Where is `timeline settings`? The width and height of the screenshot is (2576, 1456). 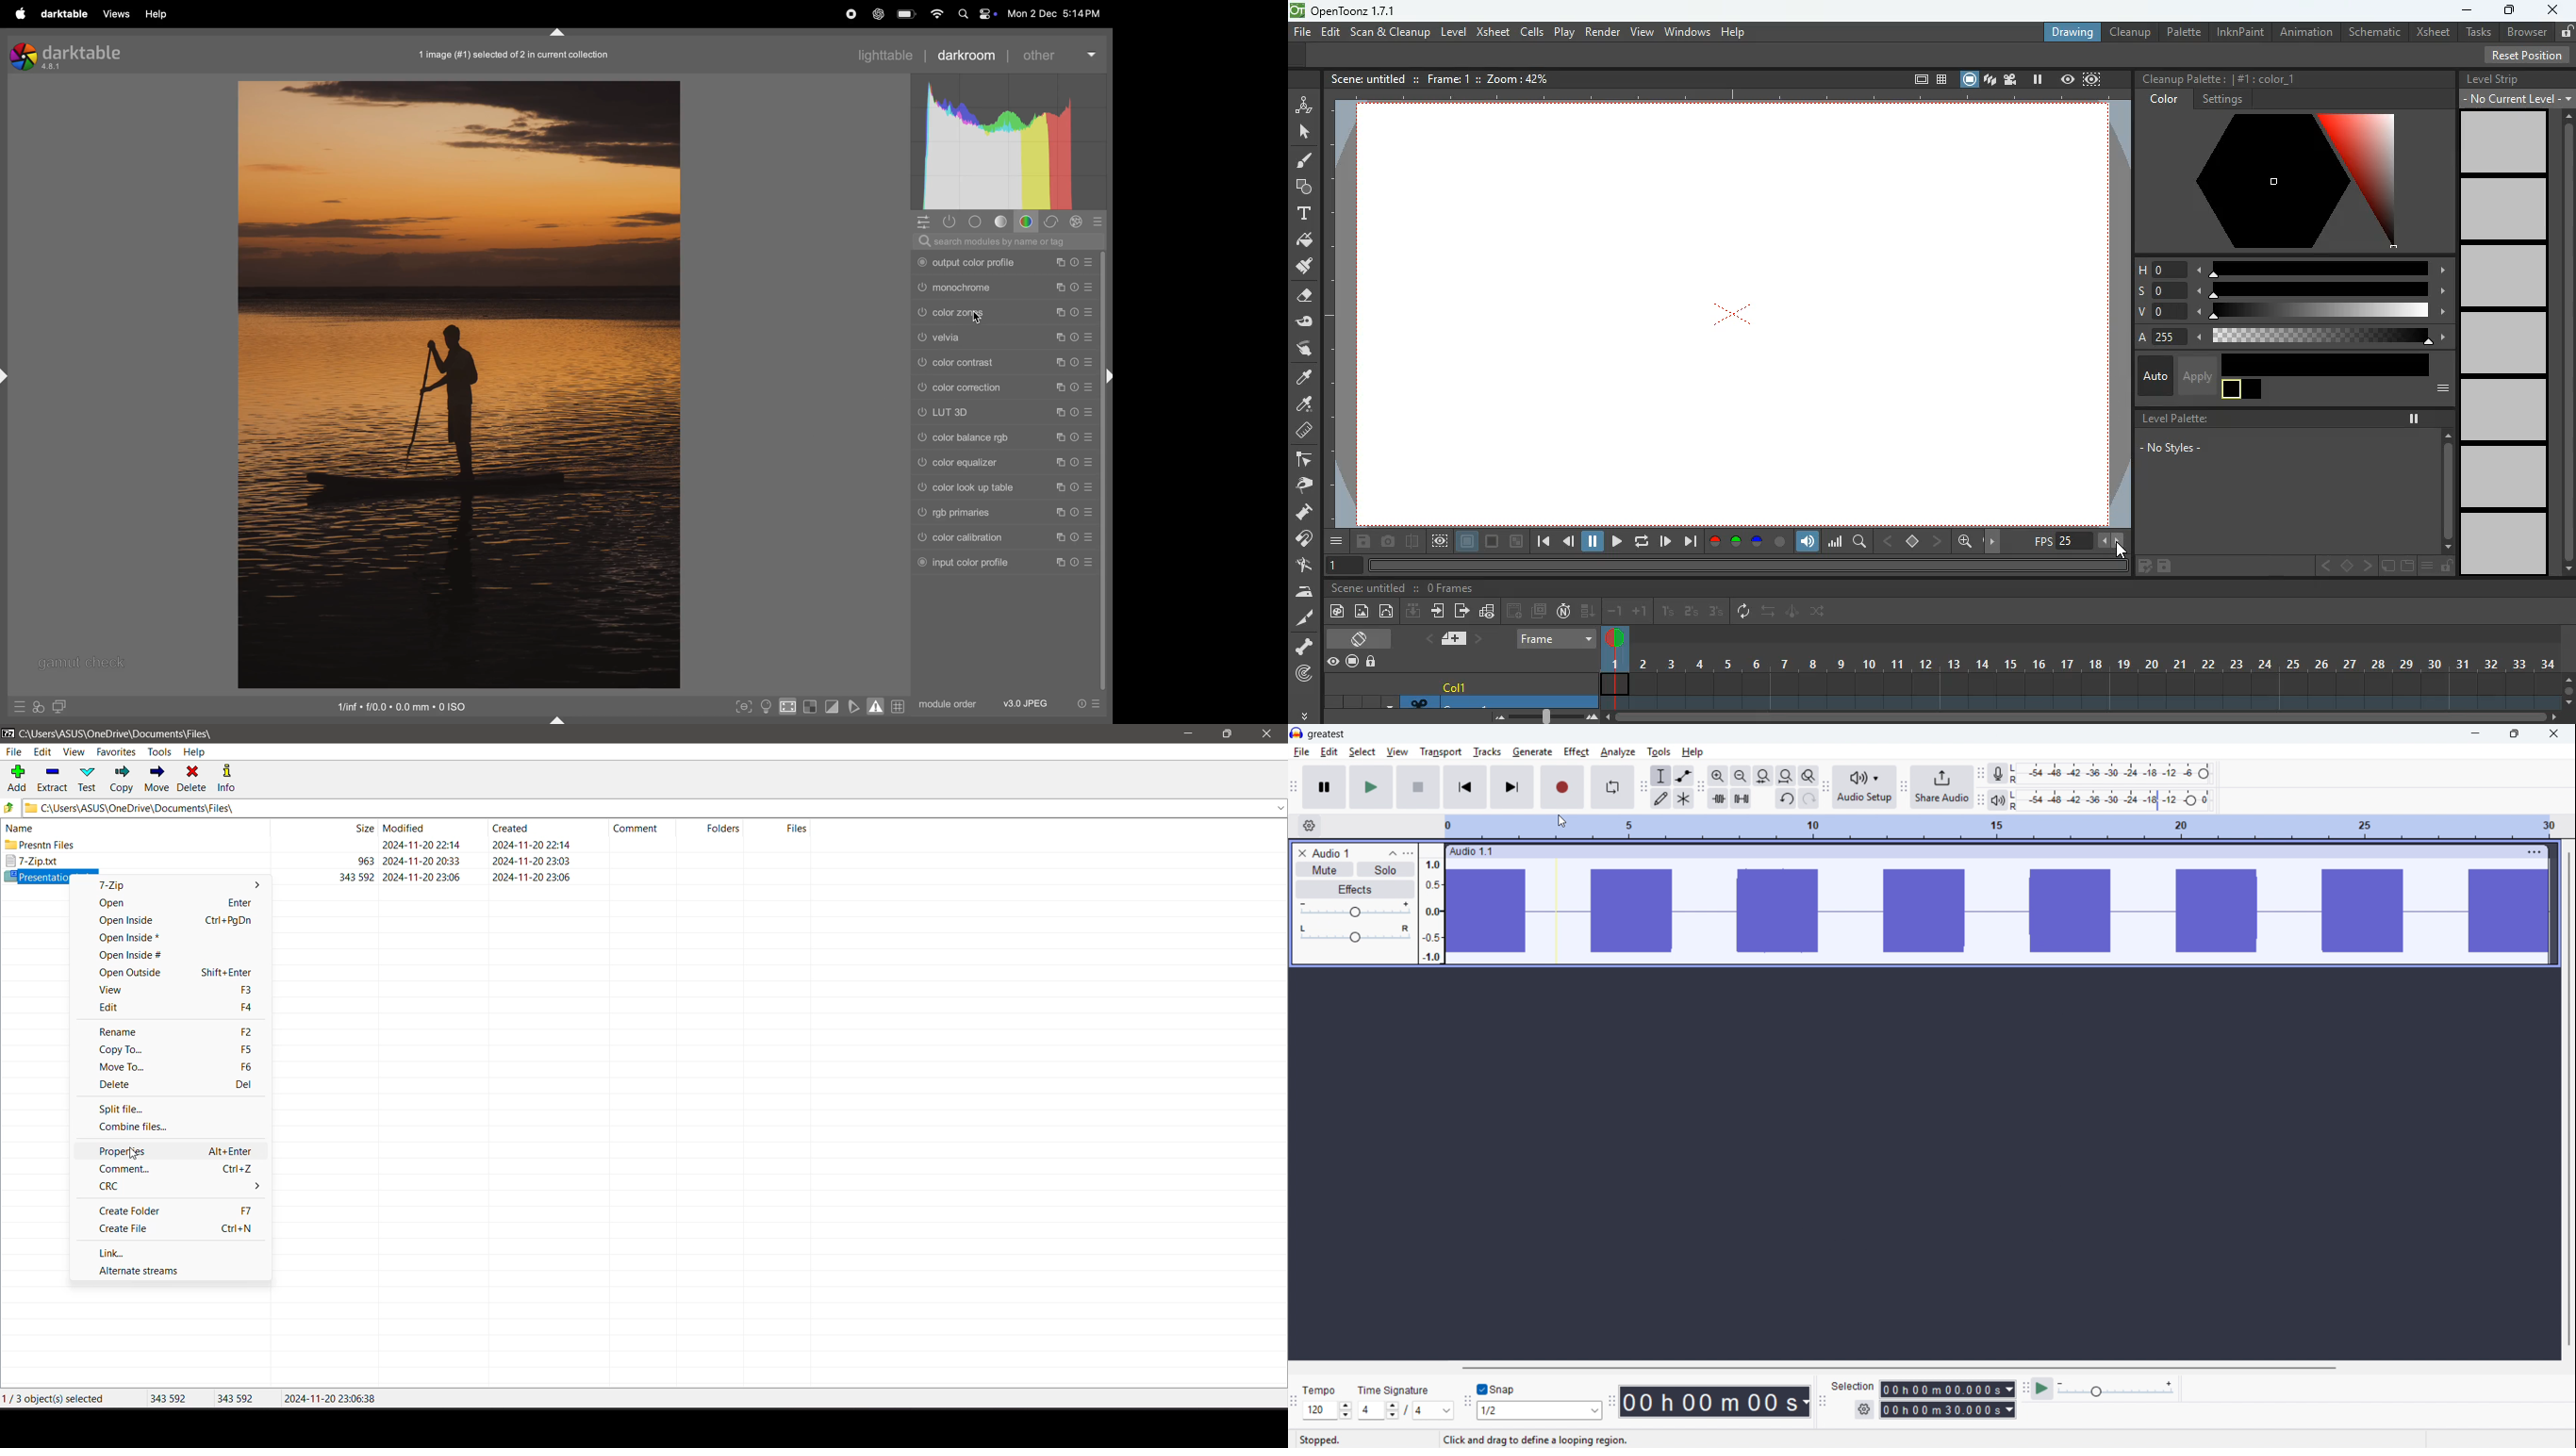
timeline settings is located at coordinates (1309, 827).